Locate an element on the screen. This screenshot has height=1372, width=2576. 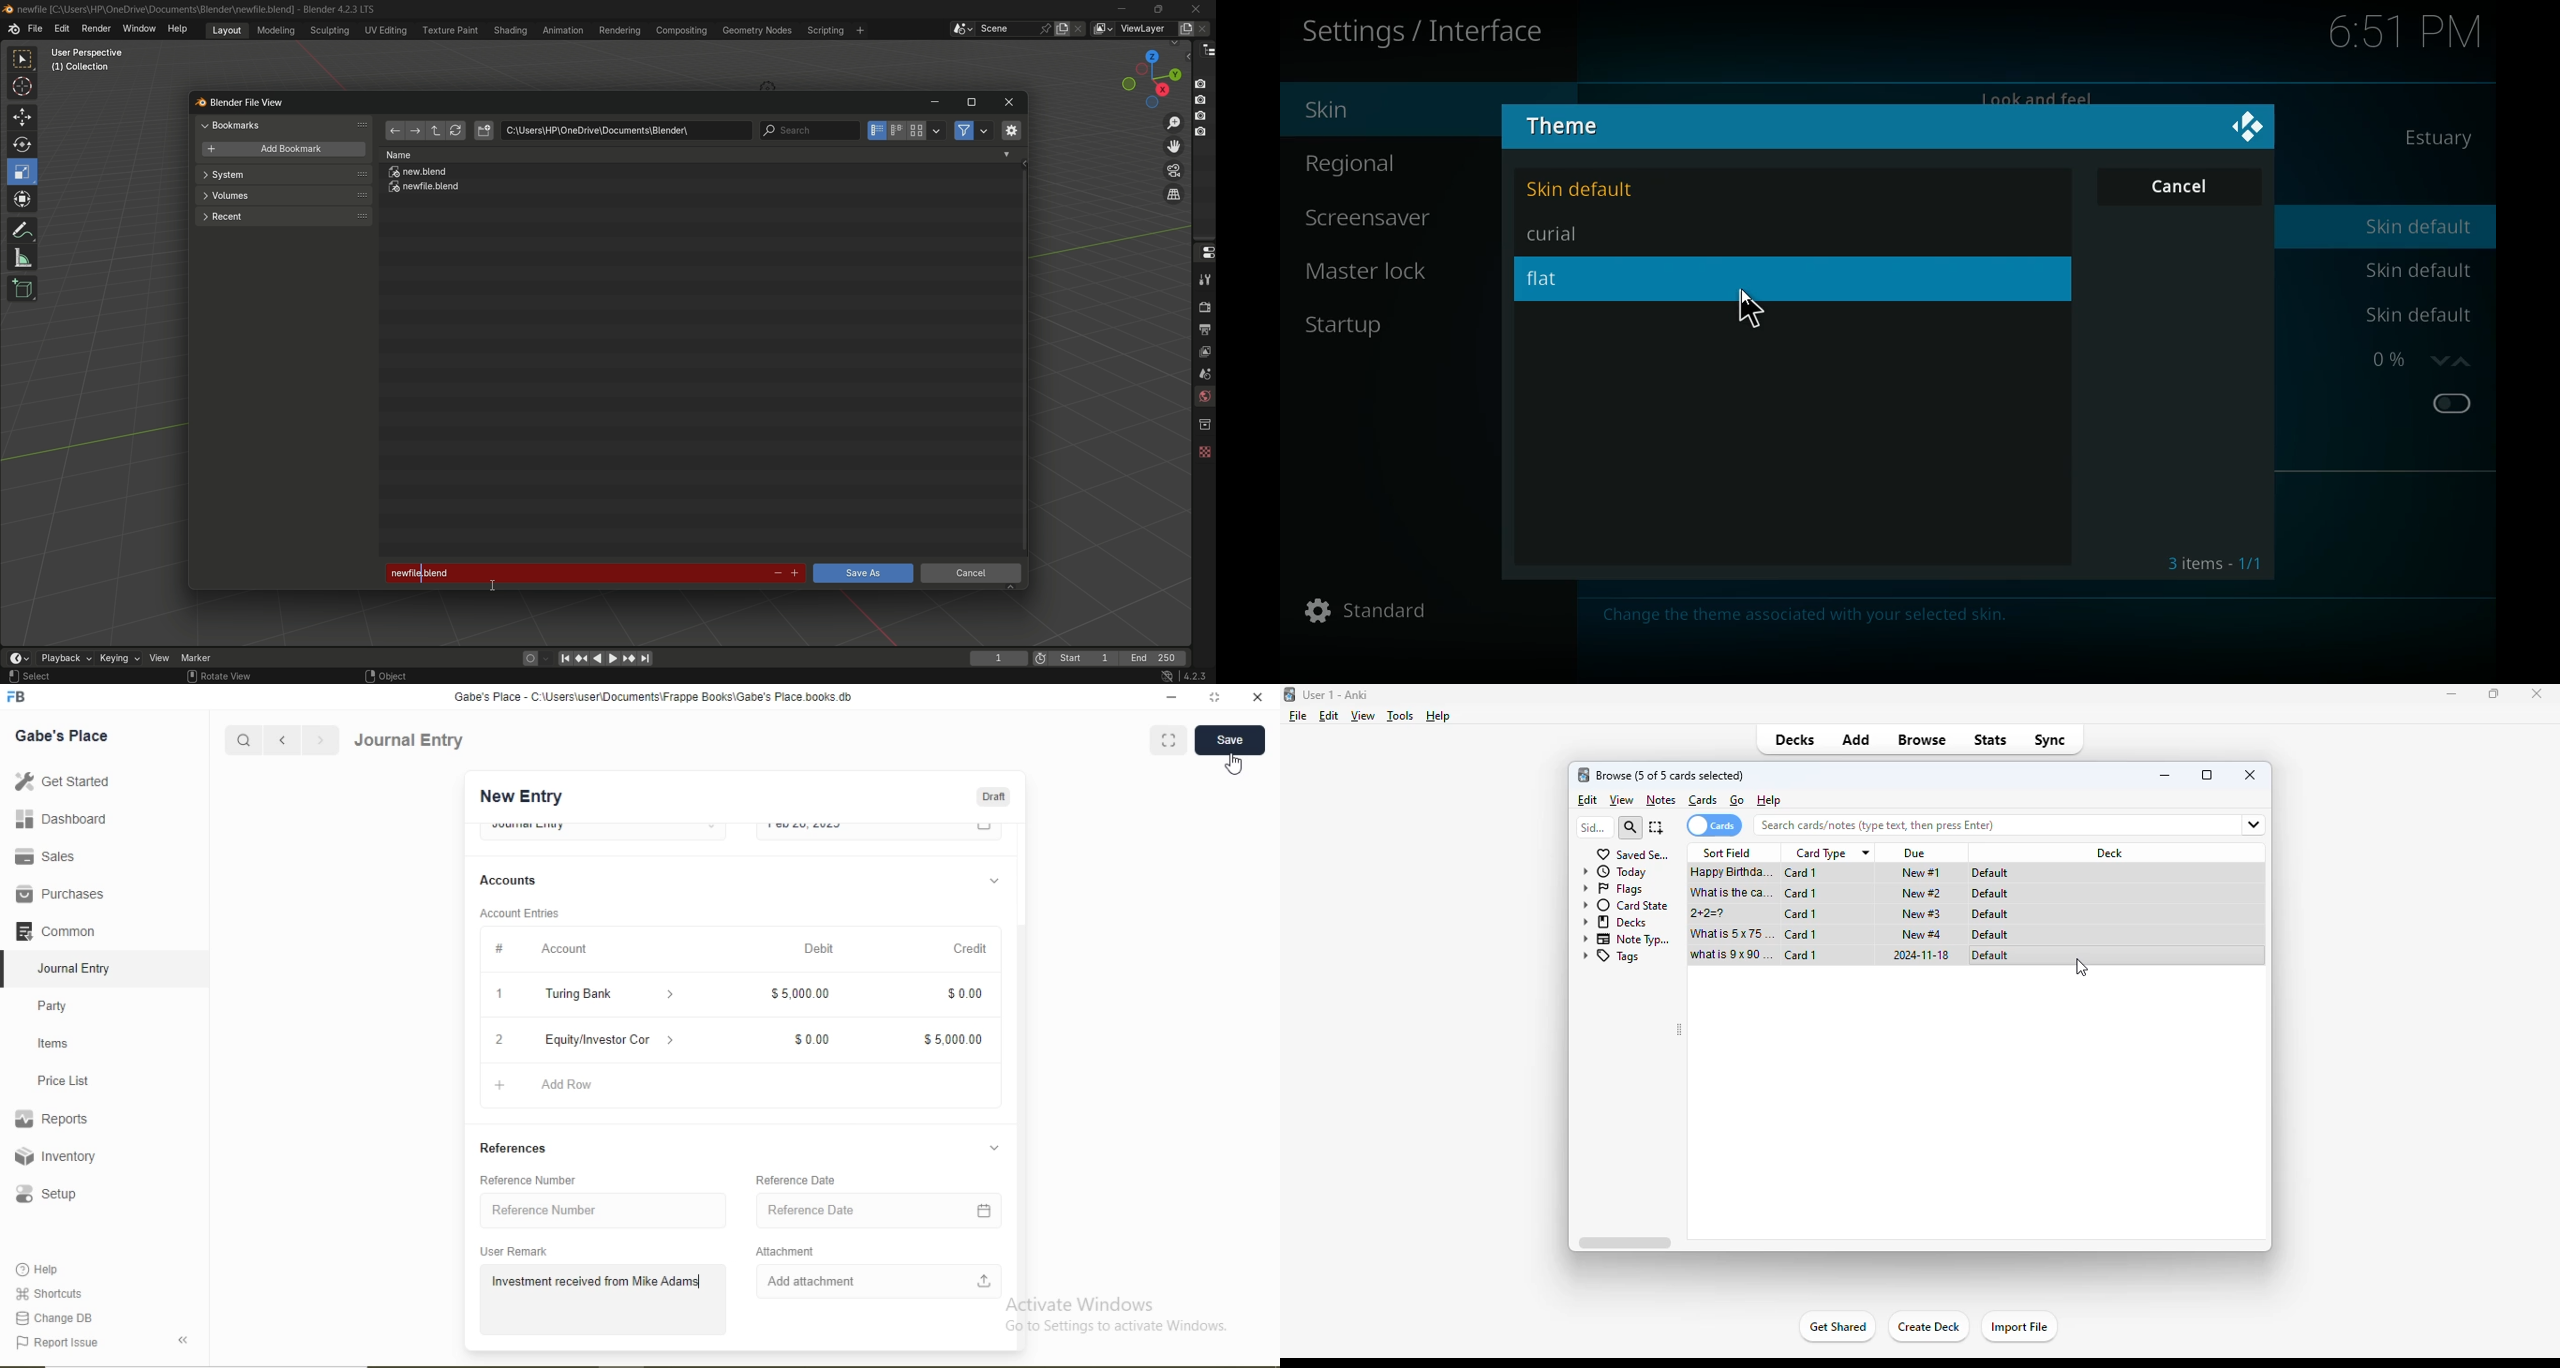
message is located at coordinates (1804, 614).